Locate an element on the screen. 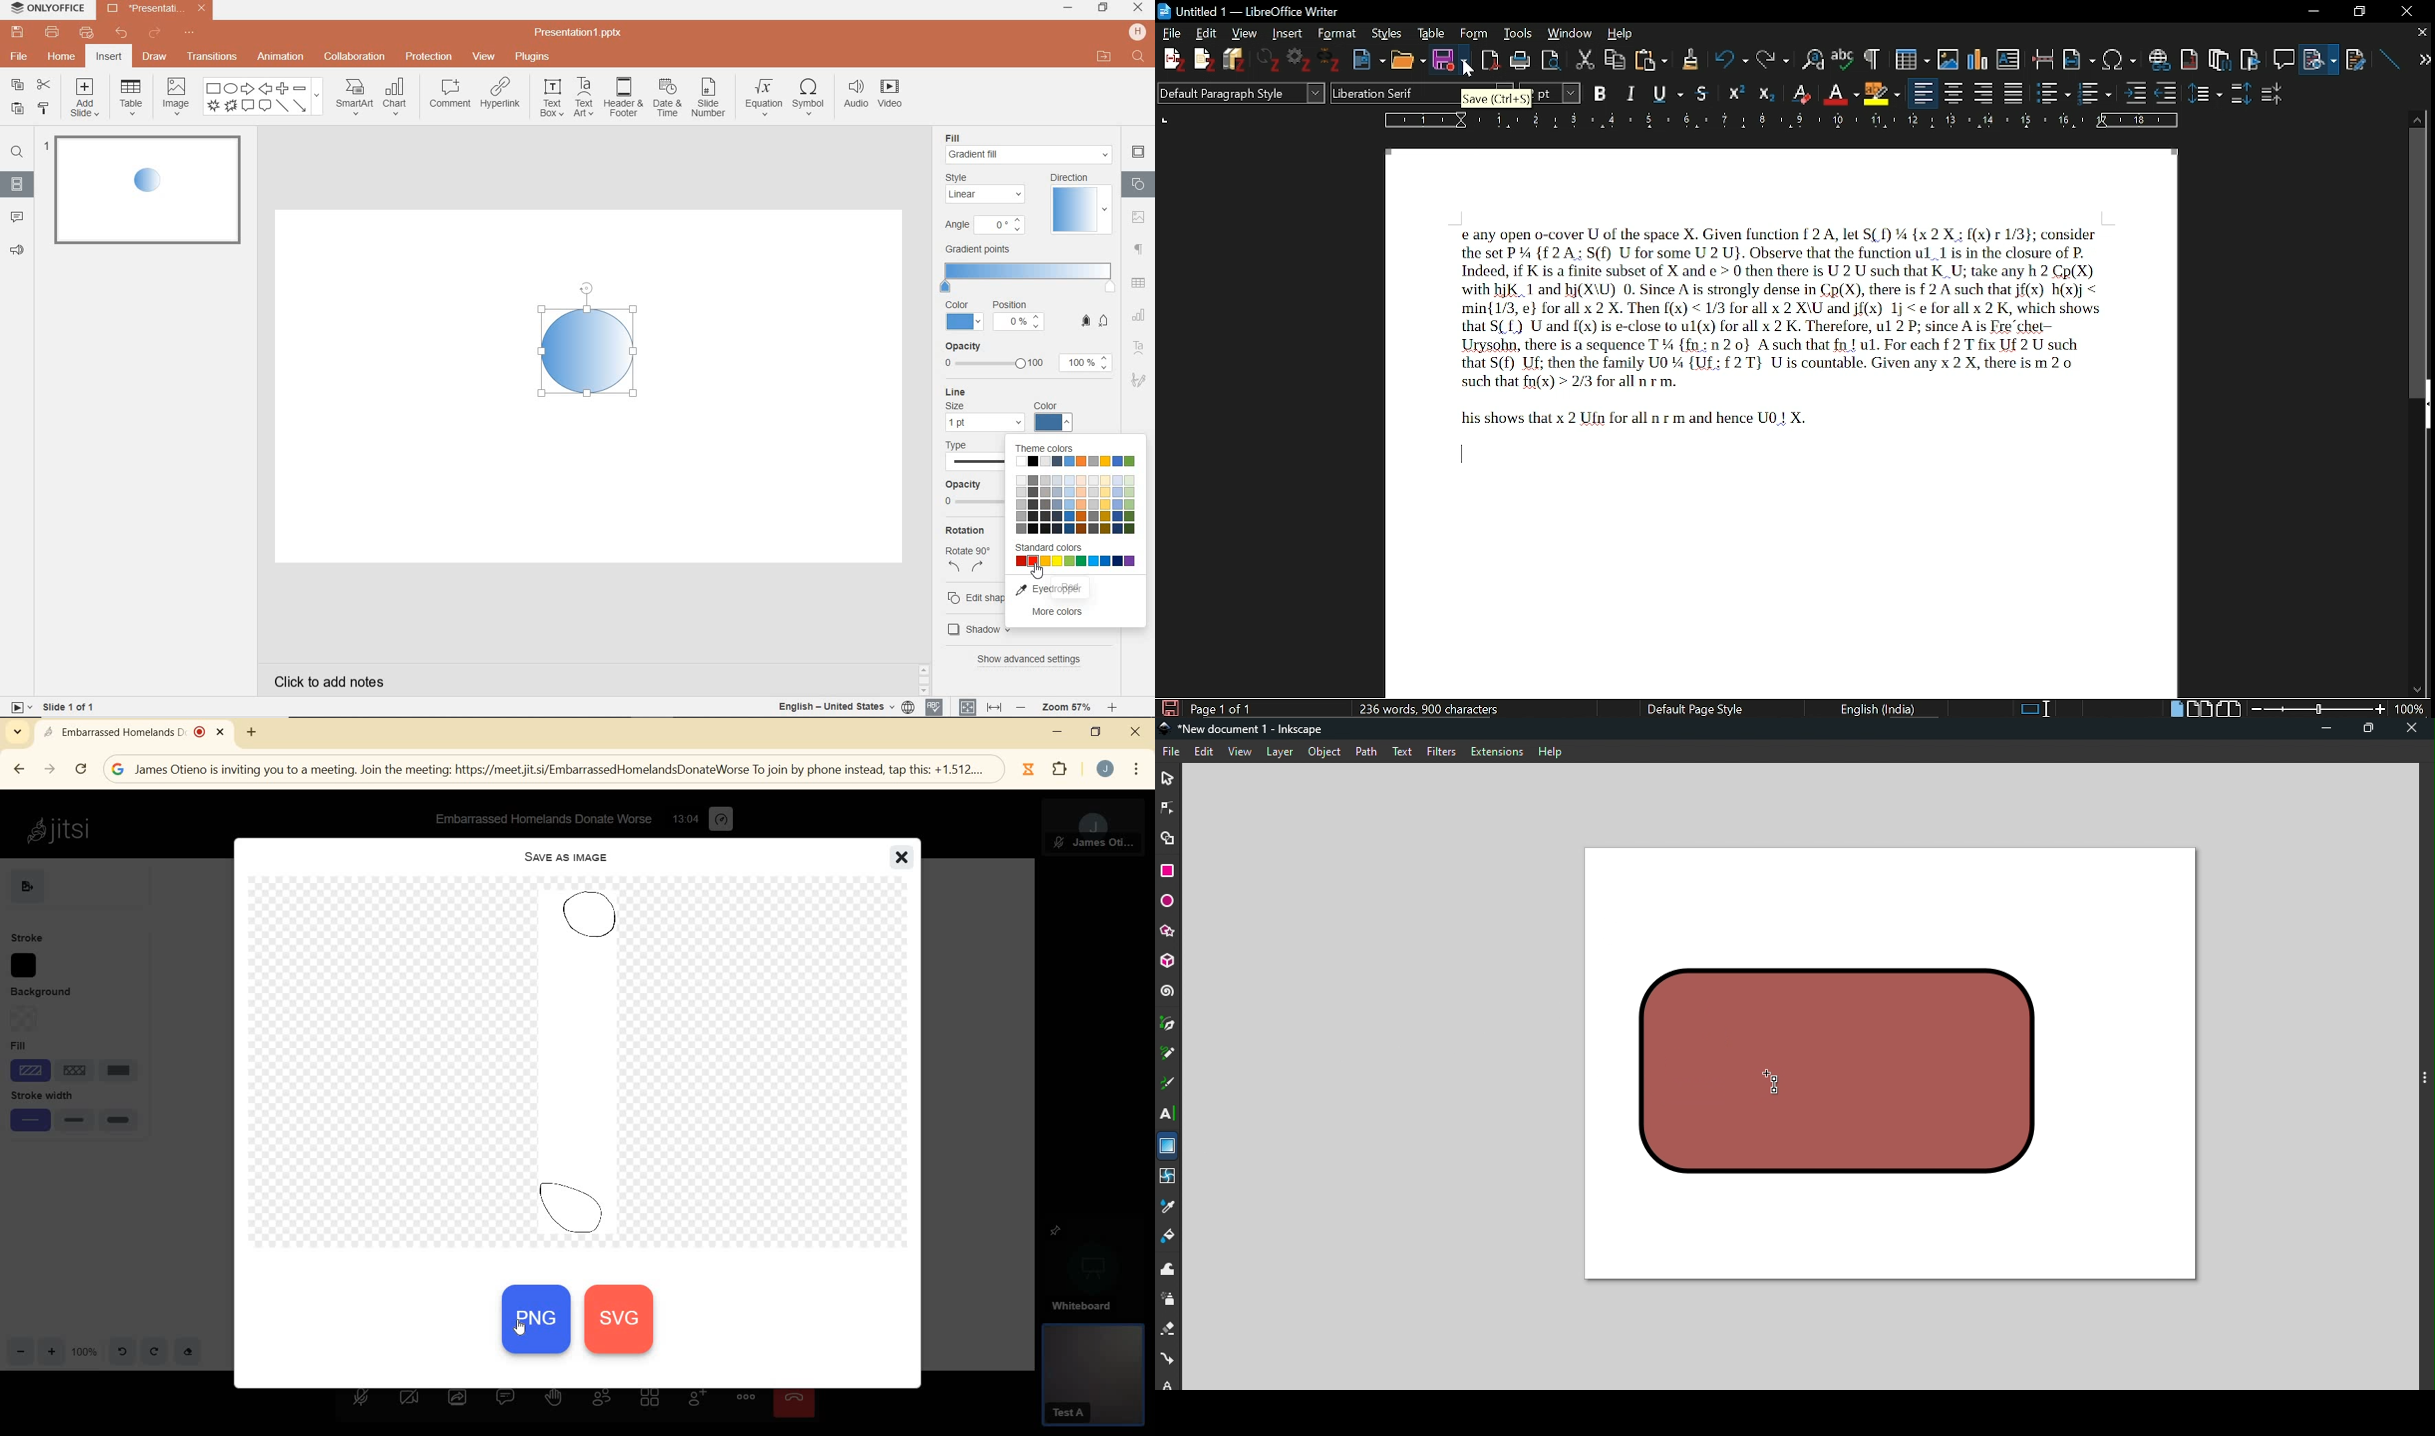  new tab is located at coordinates (251, 731).